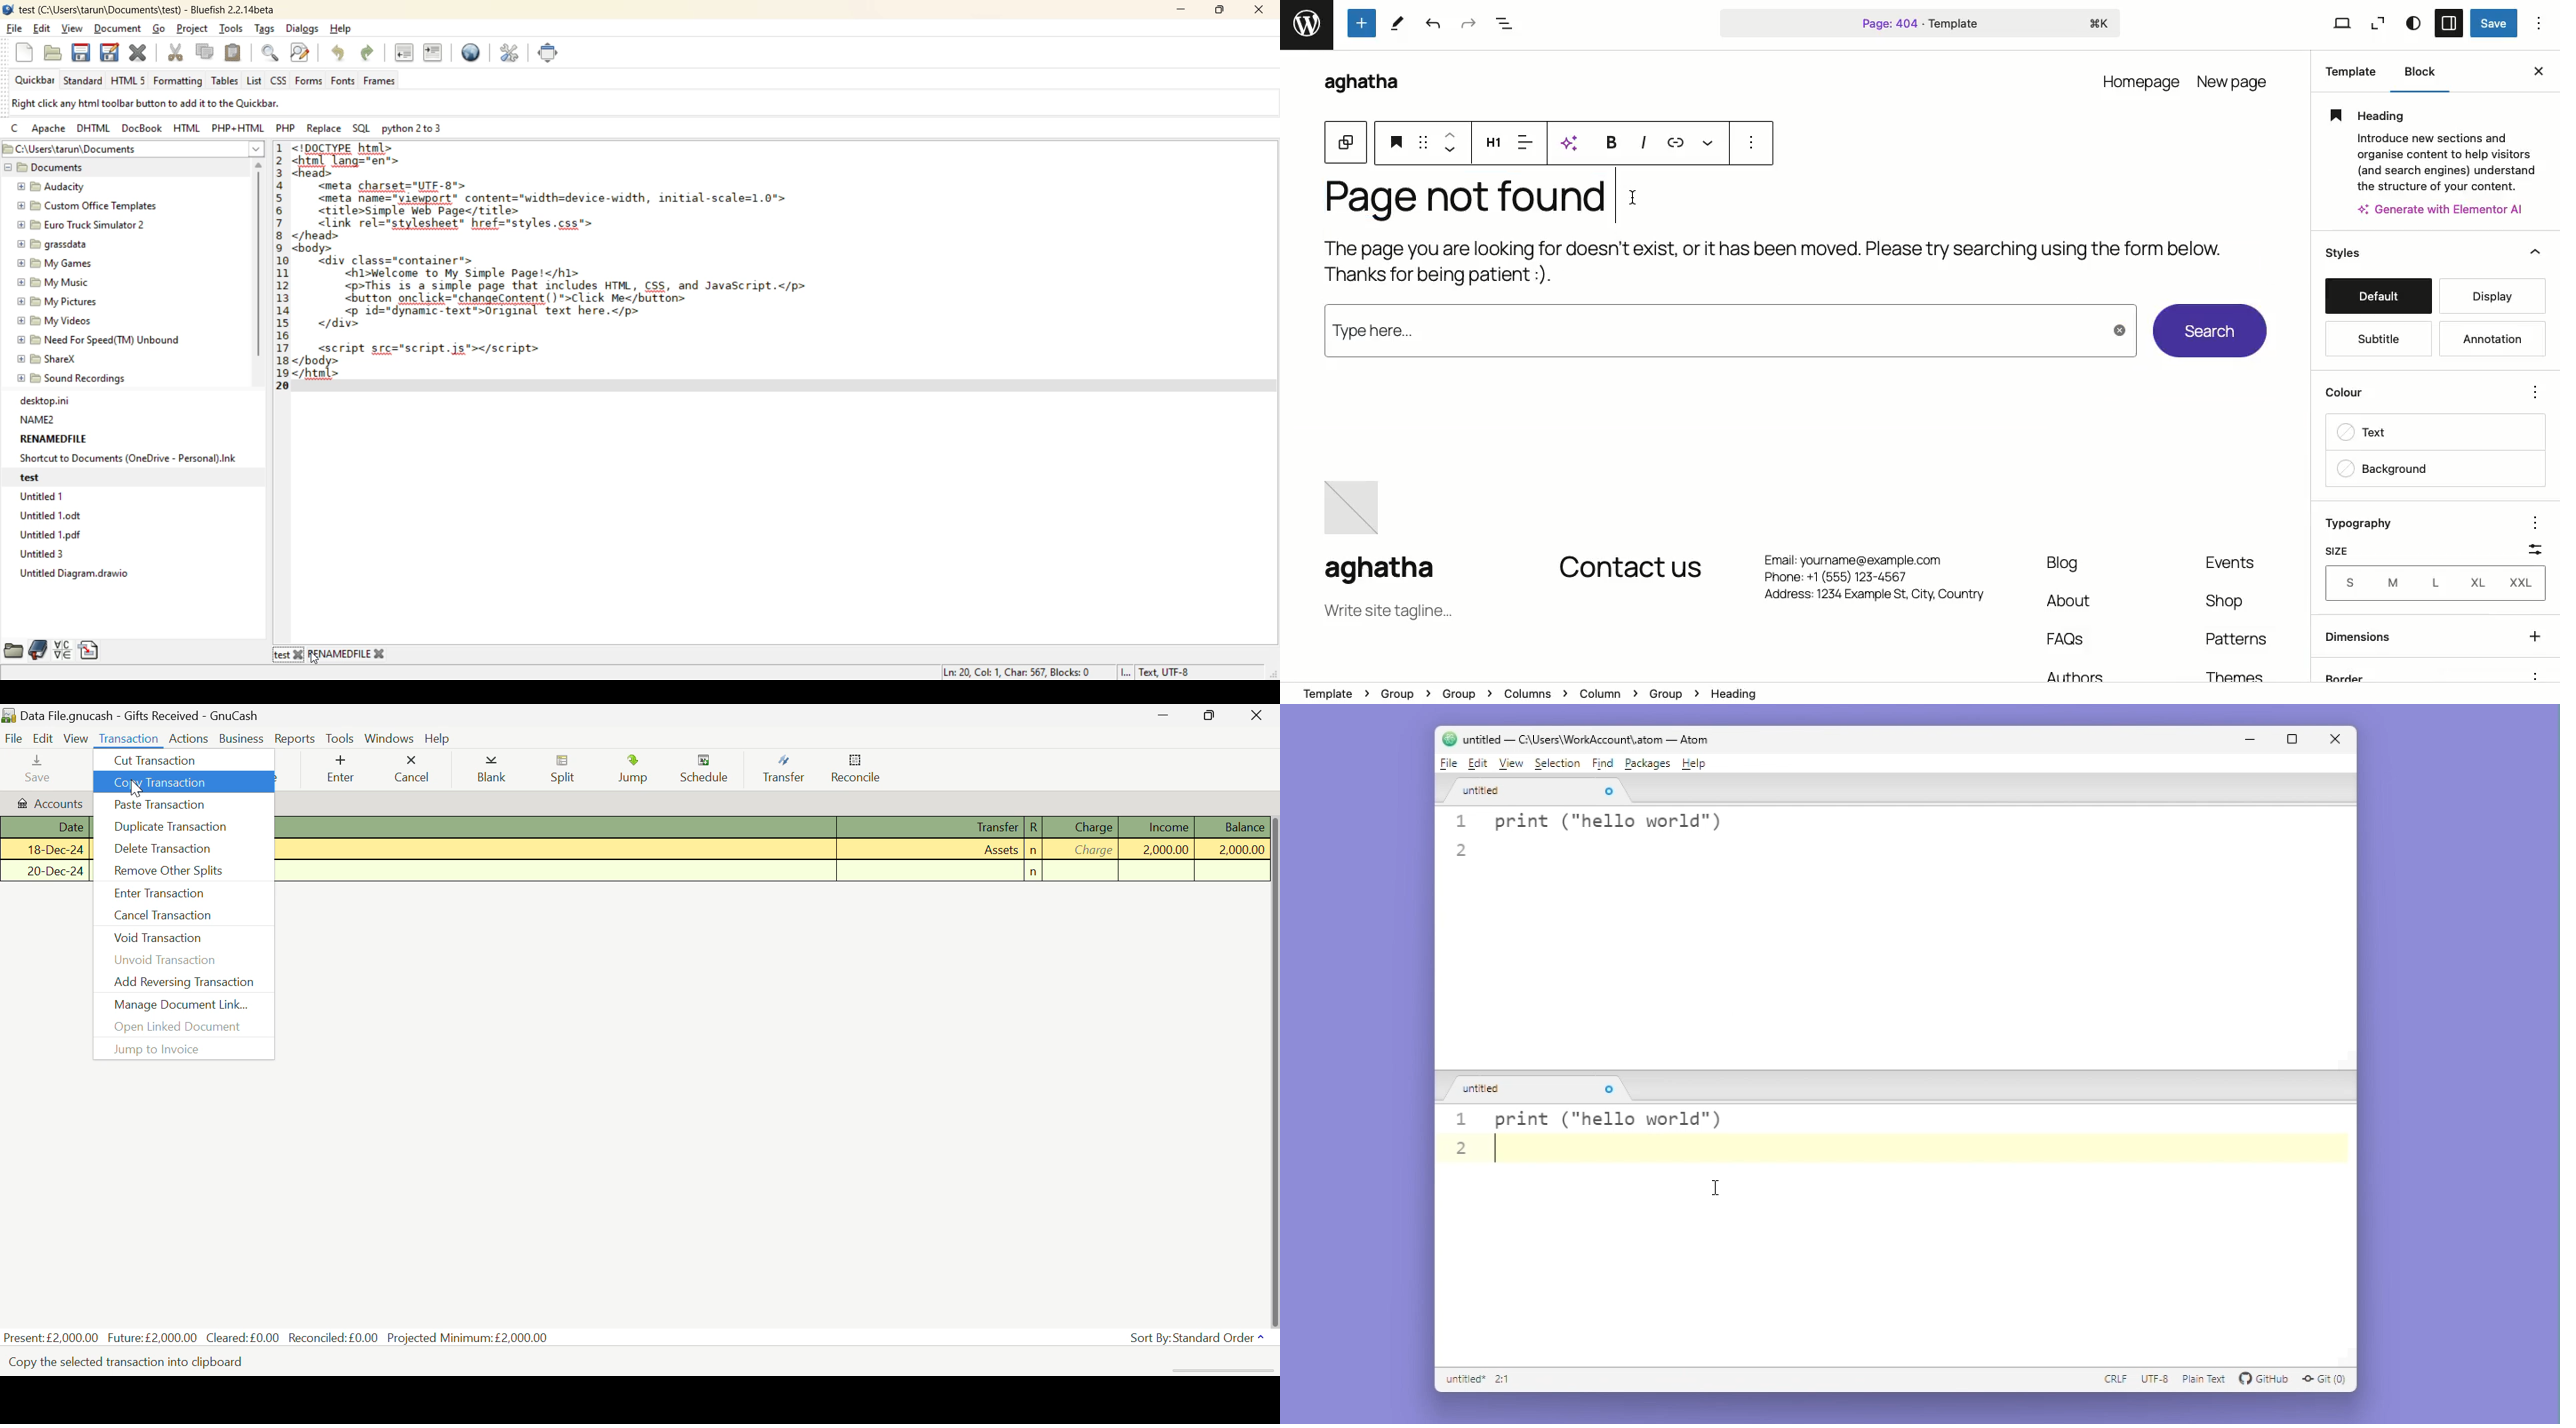 This screenshot has height=1428, width=2576. I want to click on Untitled 3, so click(46, 555).